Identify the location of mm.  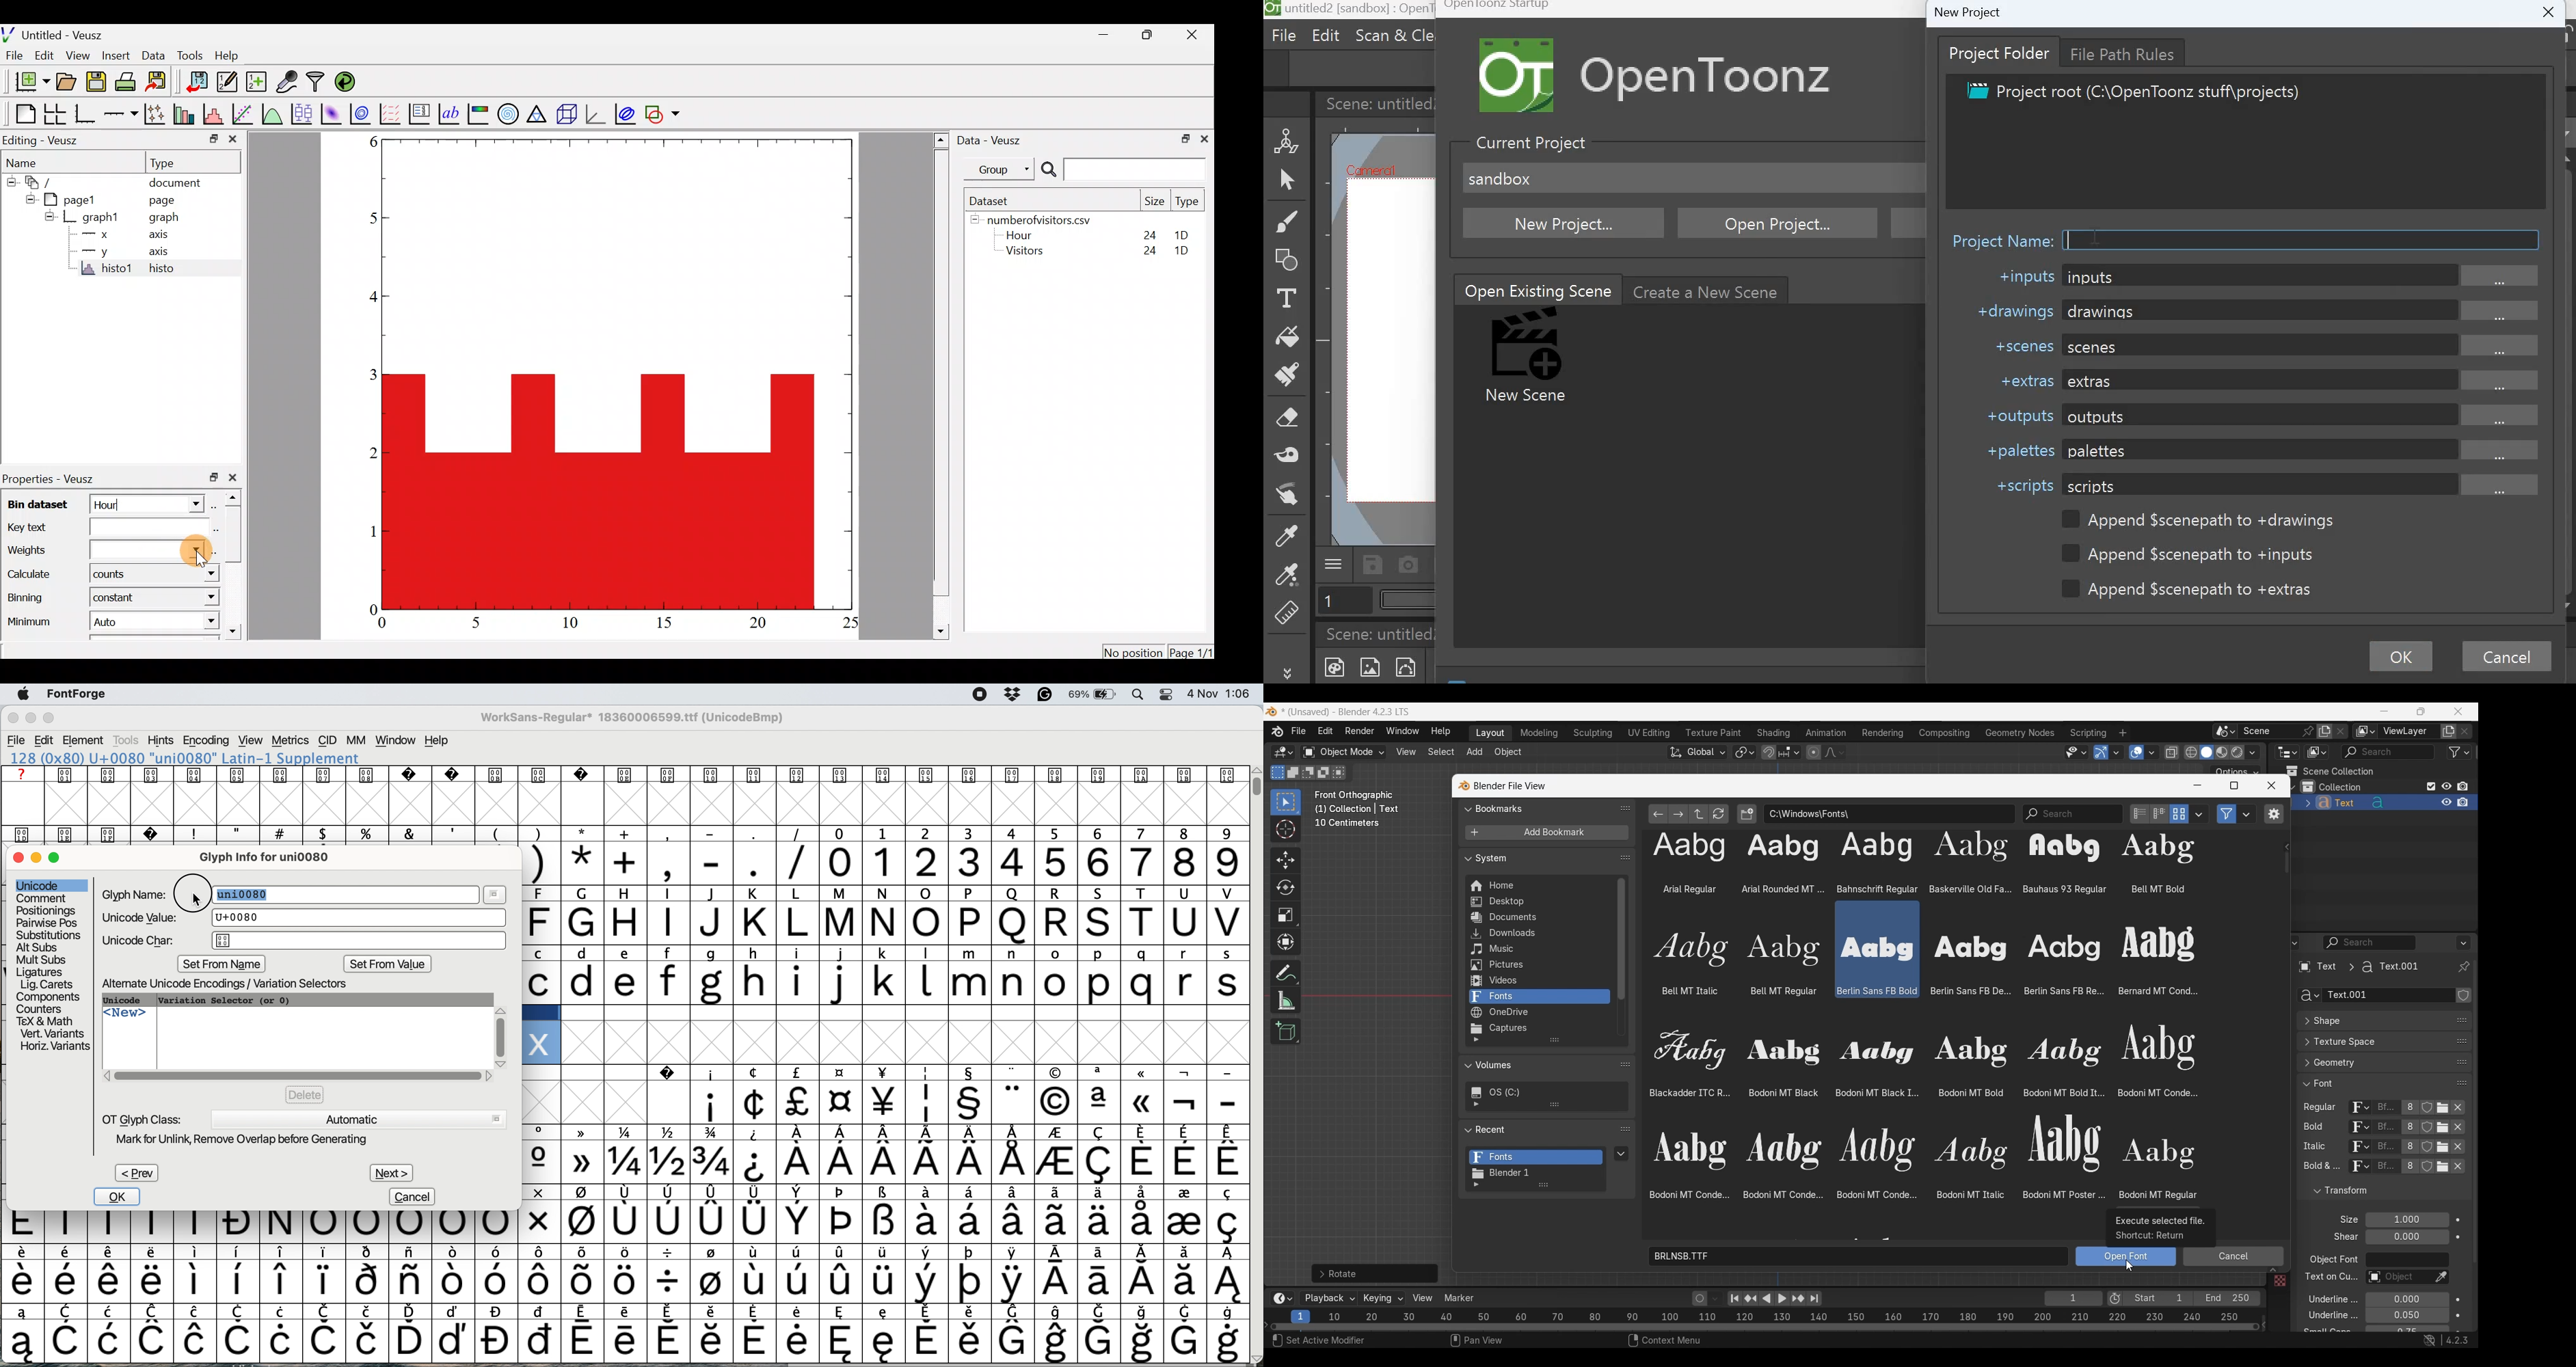
(355, 740).